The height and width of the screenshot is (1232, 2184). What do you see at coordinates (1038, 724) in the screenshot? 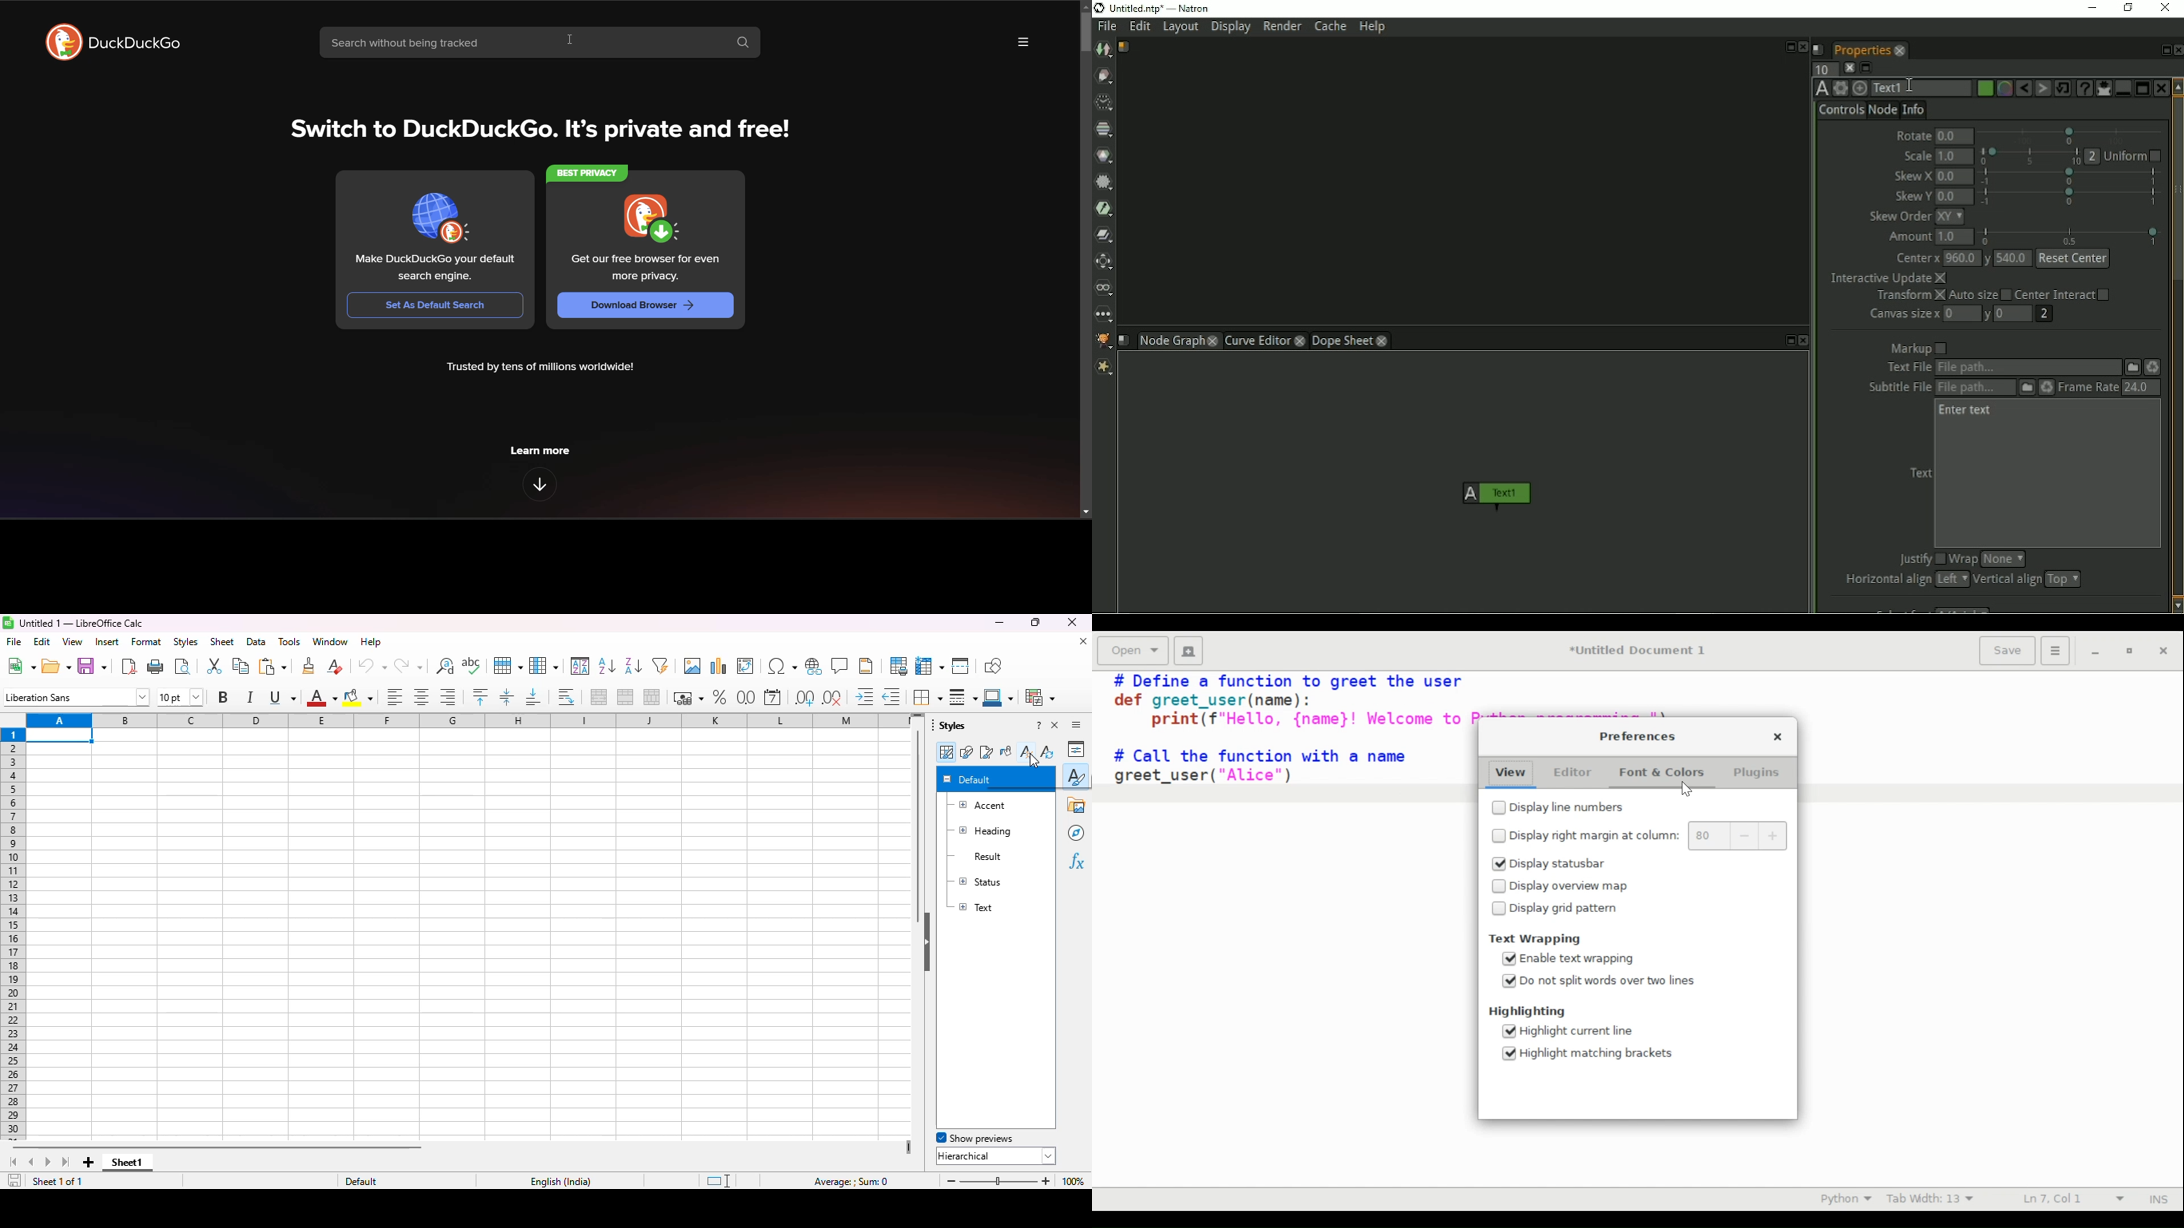
I see `help about this sidebar deck` at bounding box center [1038, 724].